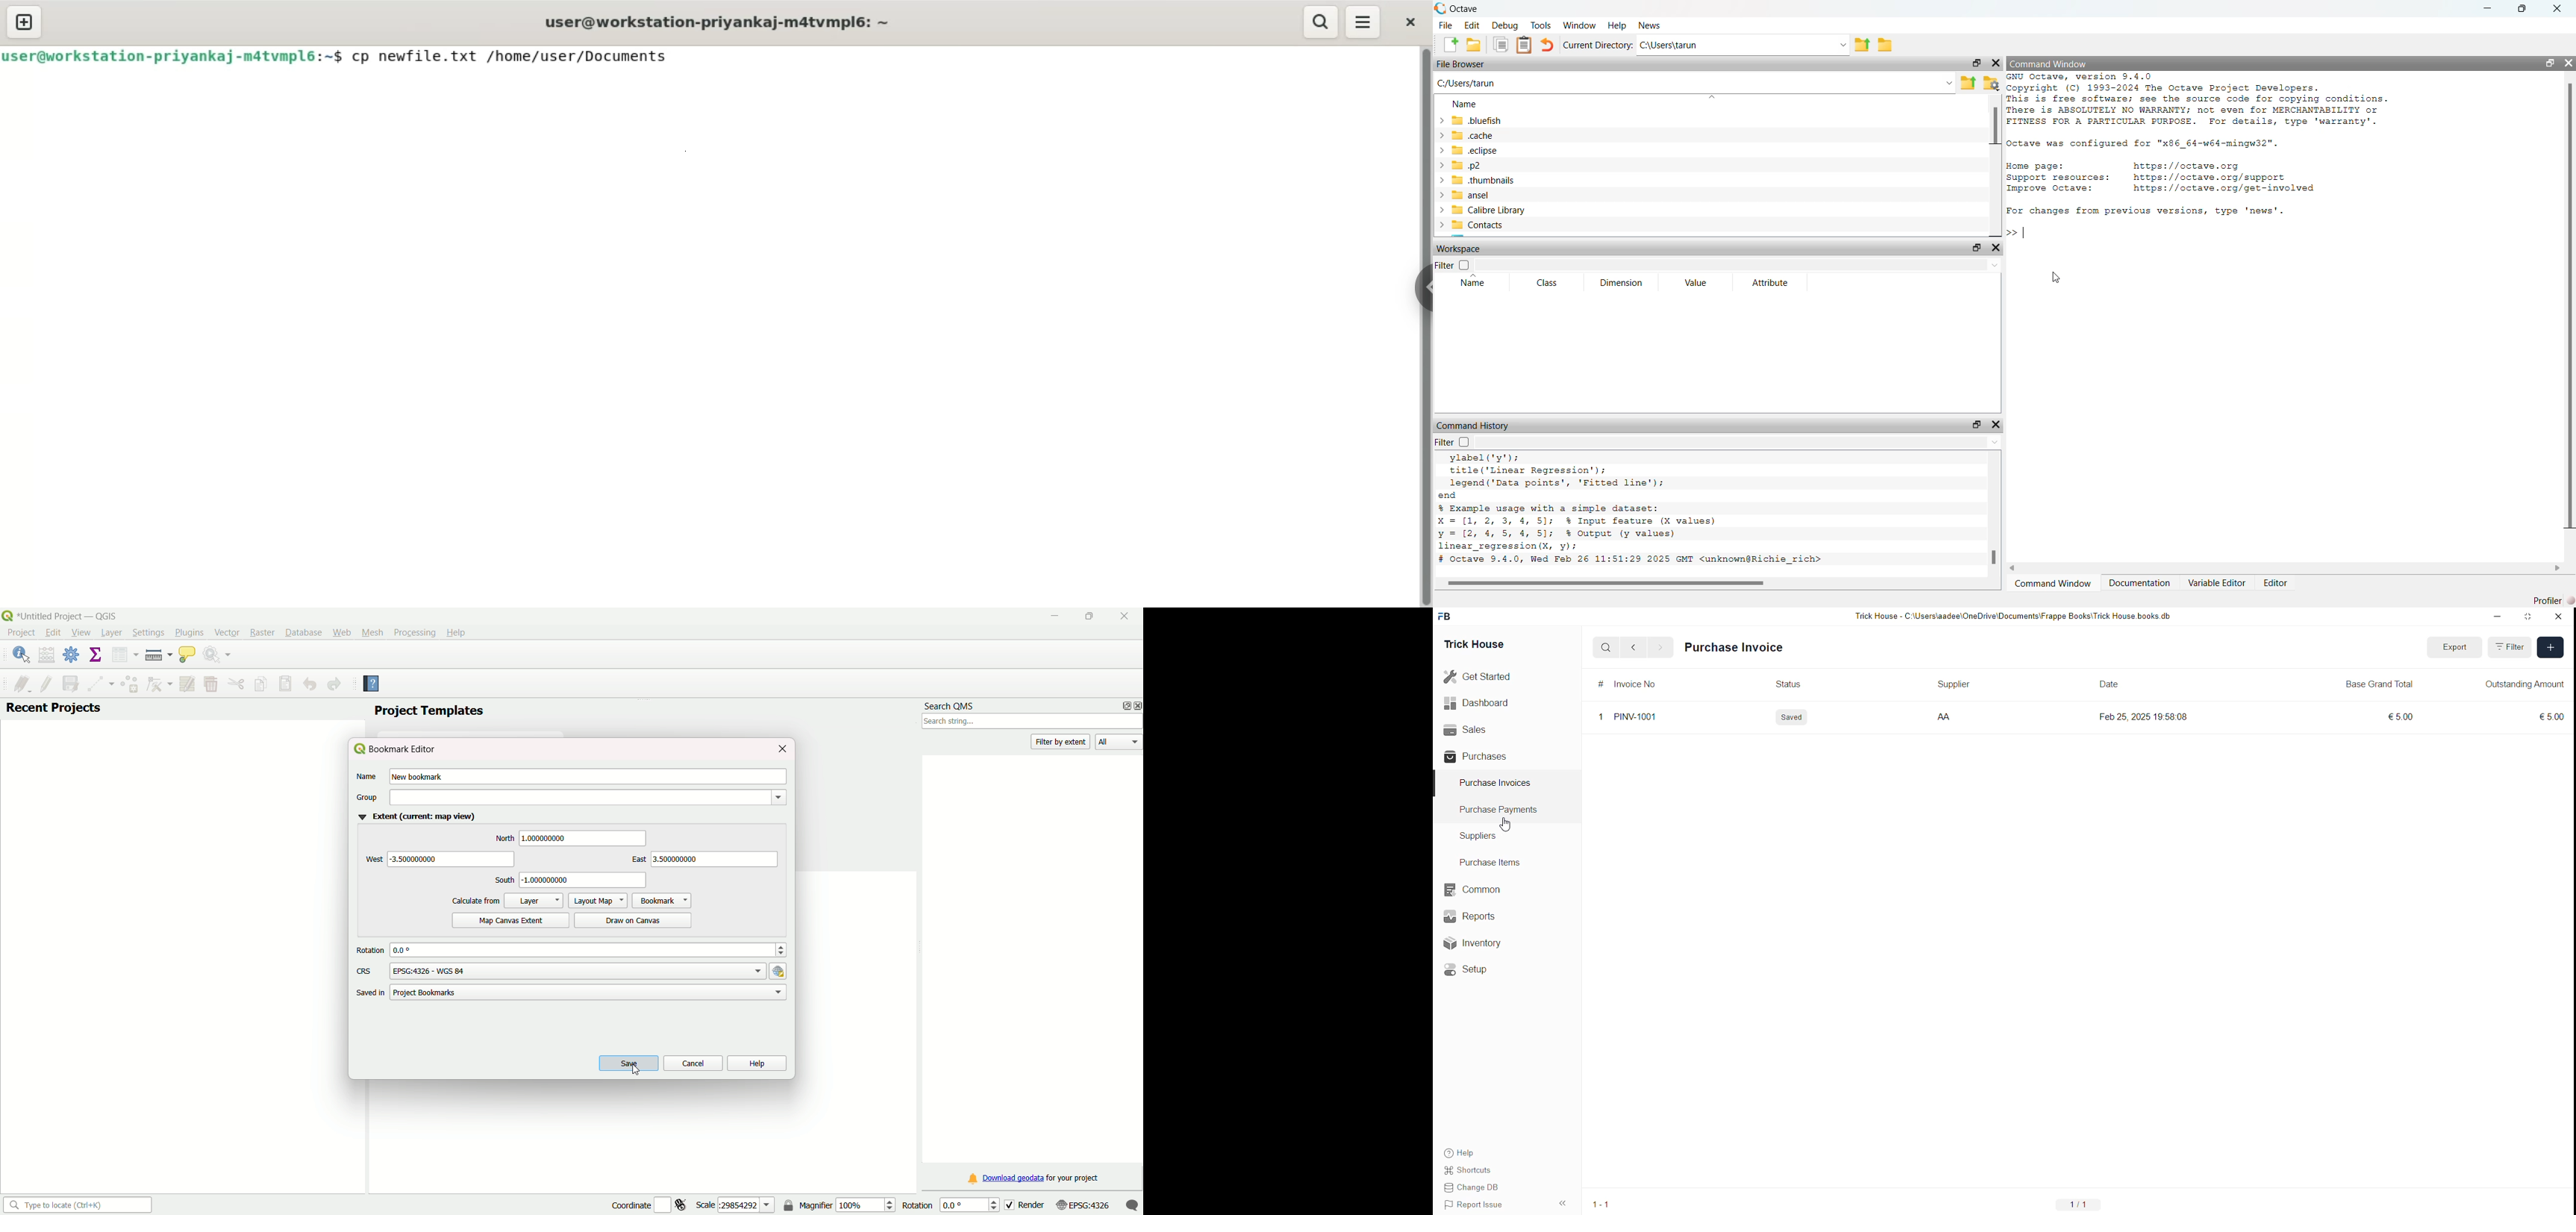  Describe the element at coordinates (2459, 647) in the screenshot. I see `Export` at that location.